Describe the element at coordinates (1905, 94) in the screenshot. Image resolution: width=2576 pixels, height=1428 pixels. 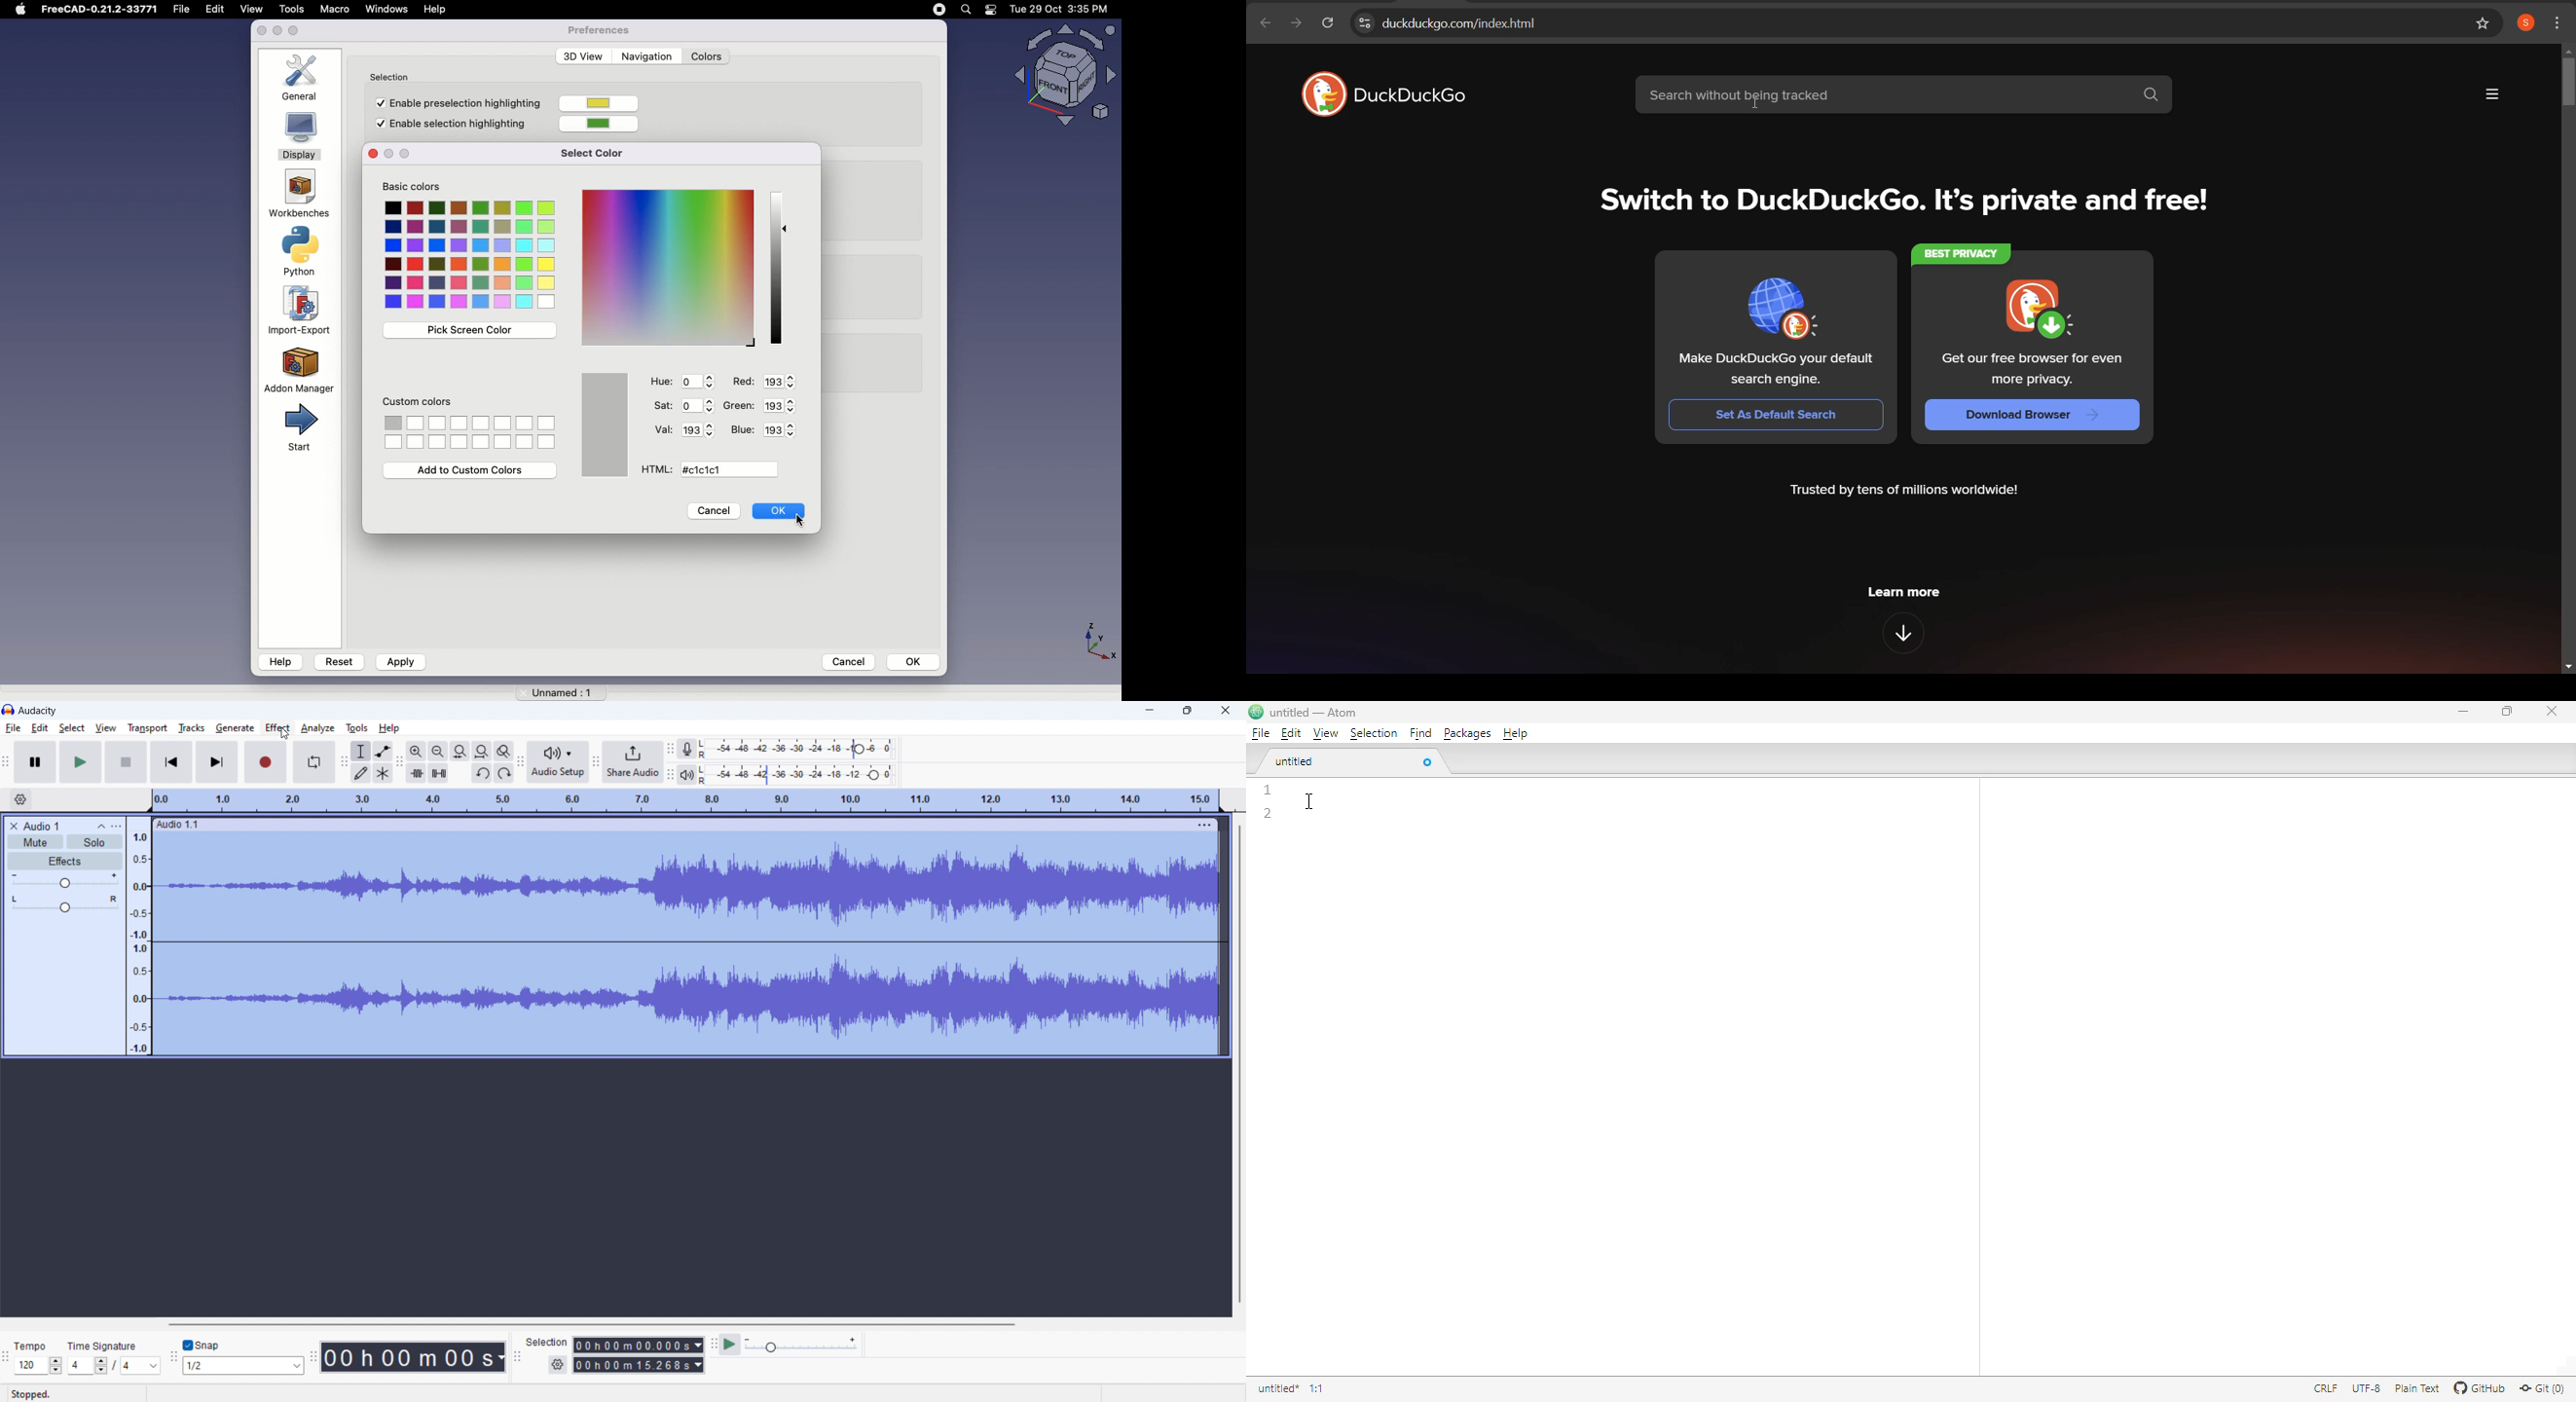
I see `search bar` at that location.